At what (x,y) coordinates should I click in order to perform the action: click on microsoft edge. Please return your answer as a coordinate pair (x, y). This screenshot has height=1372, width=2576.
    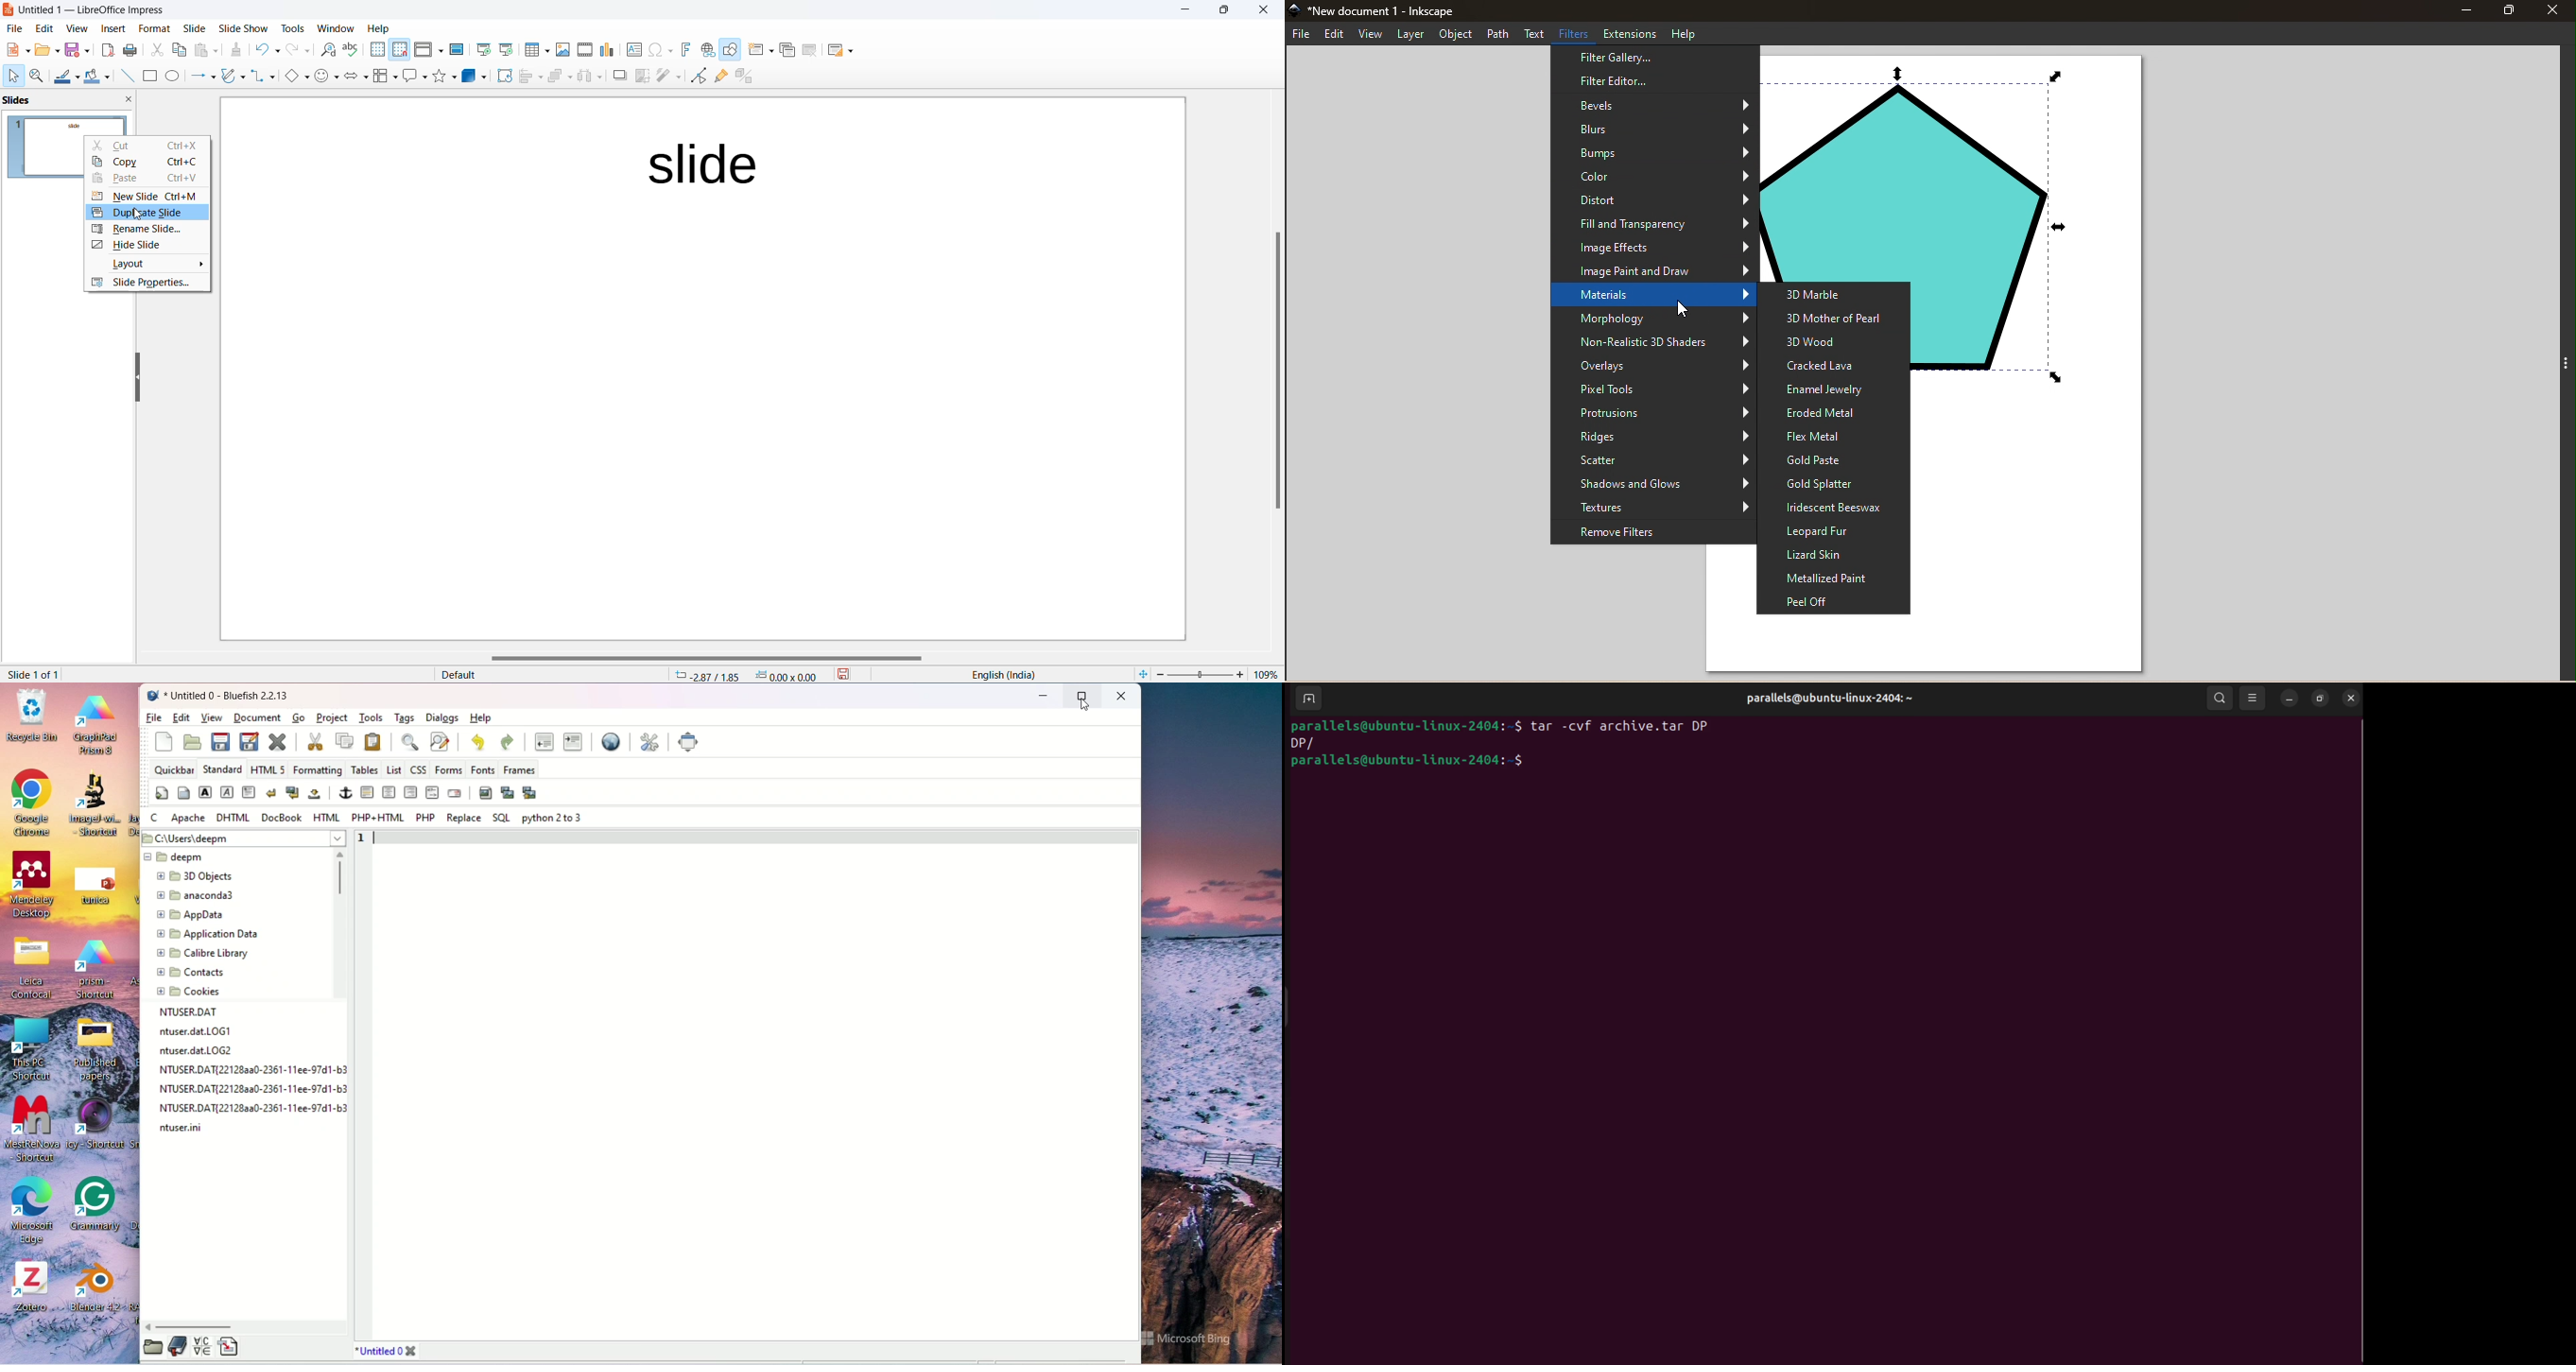
    Looking at the image, I should click on (28, 1210).